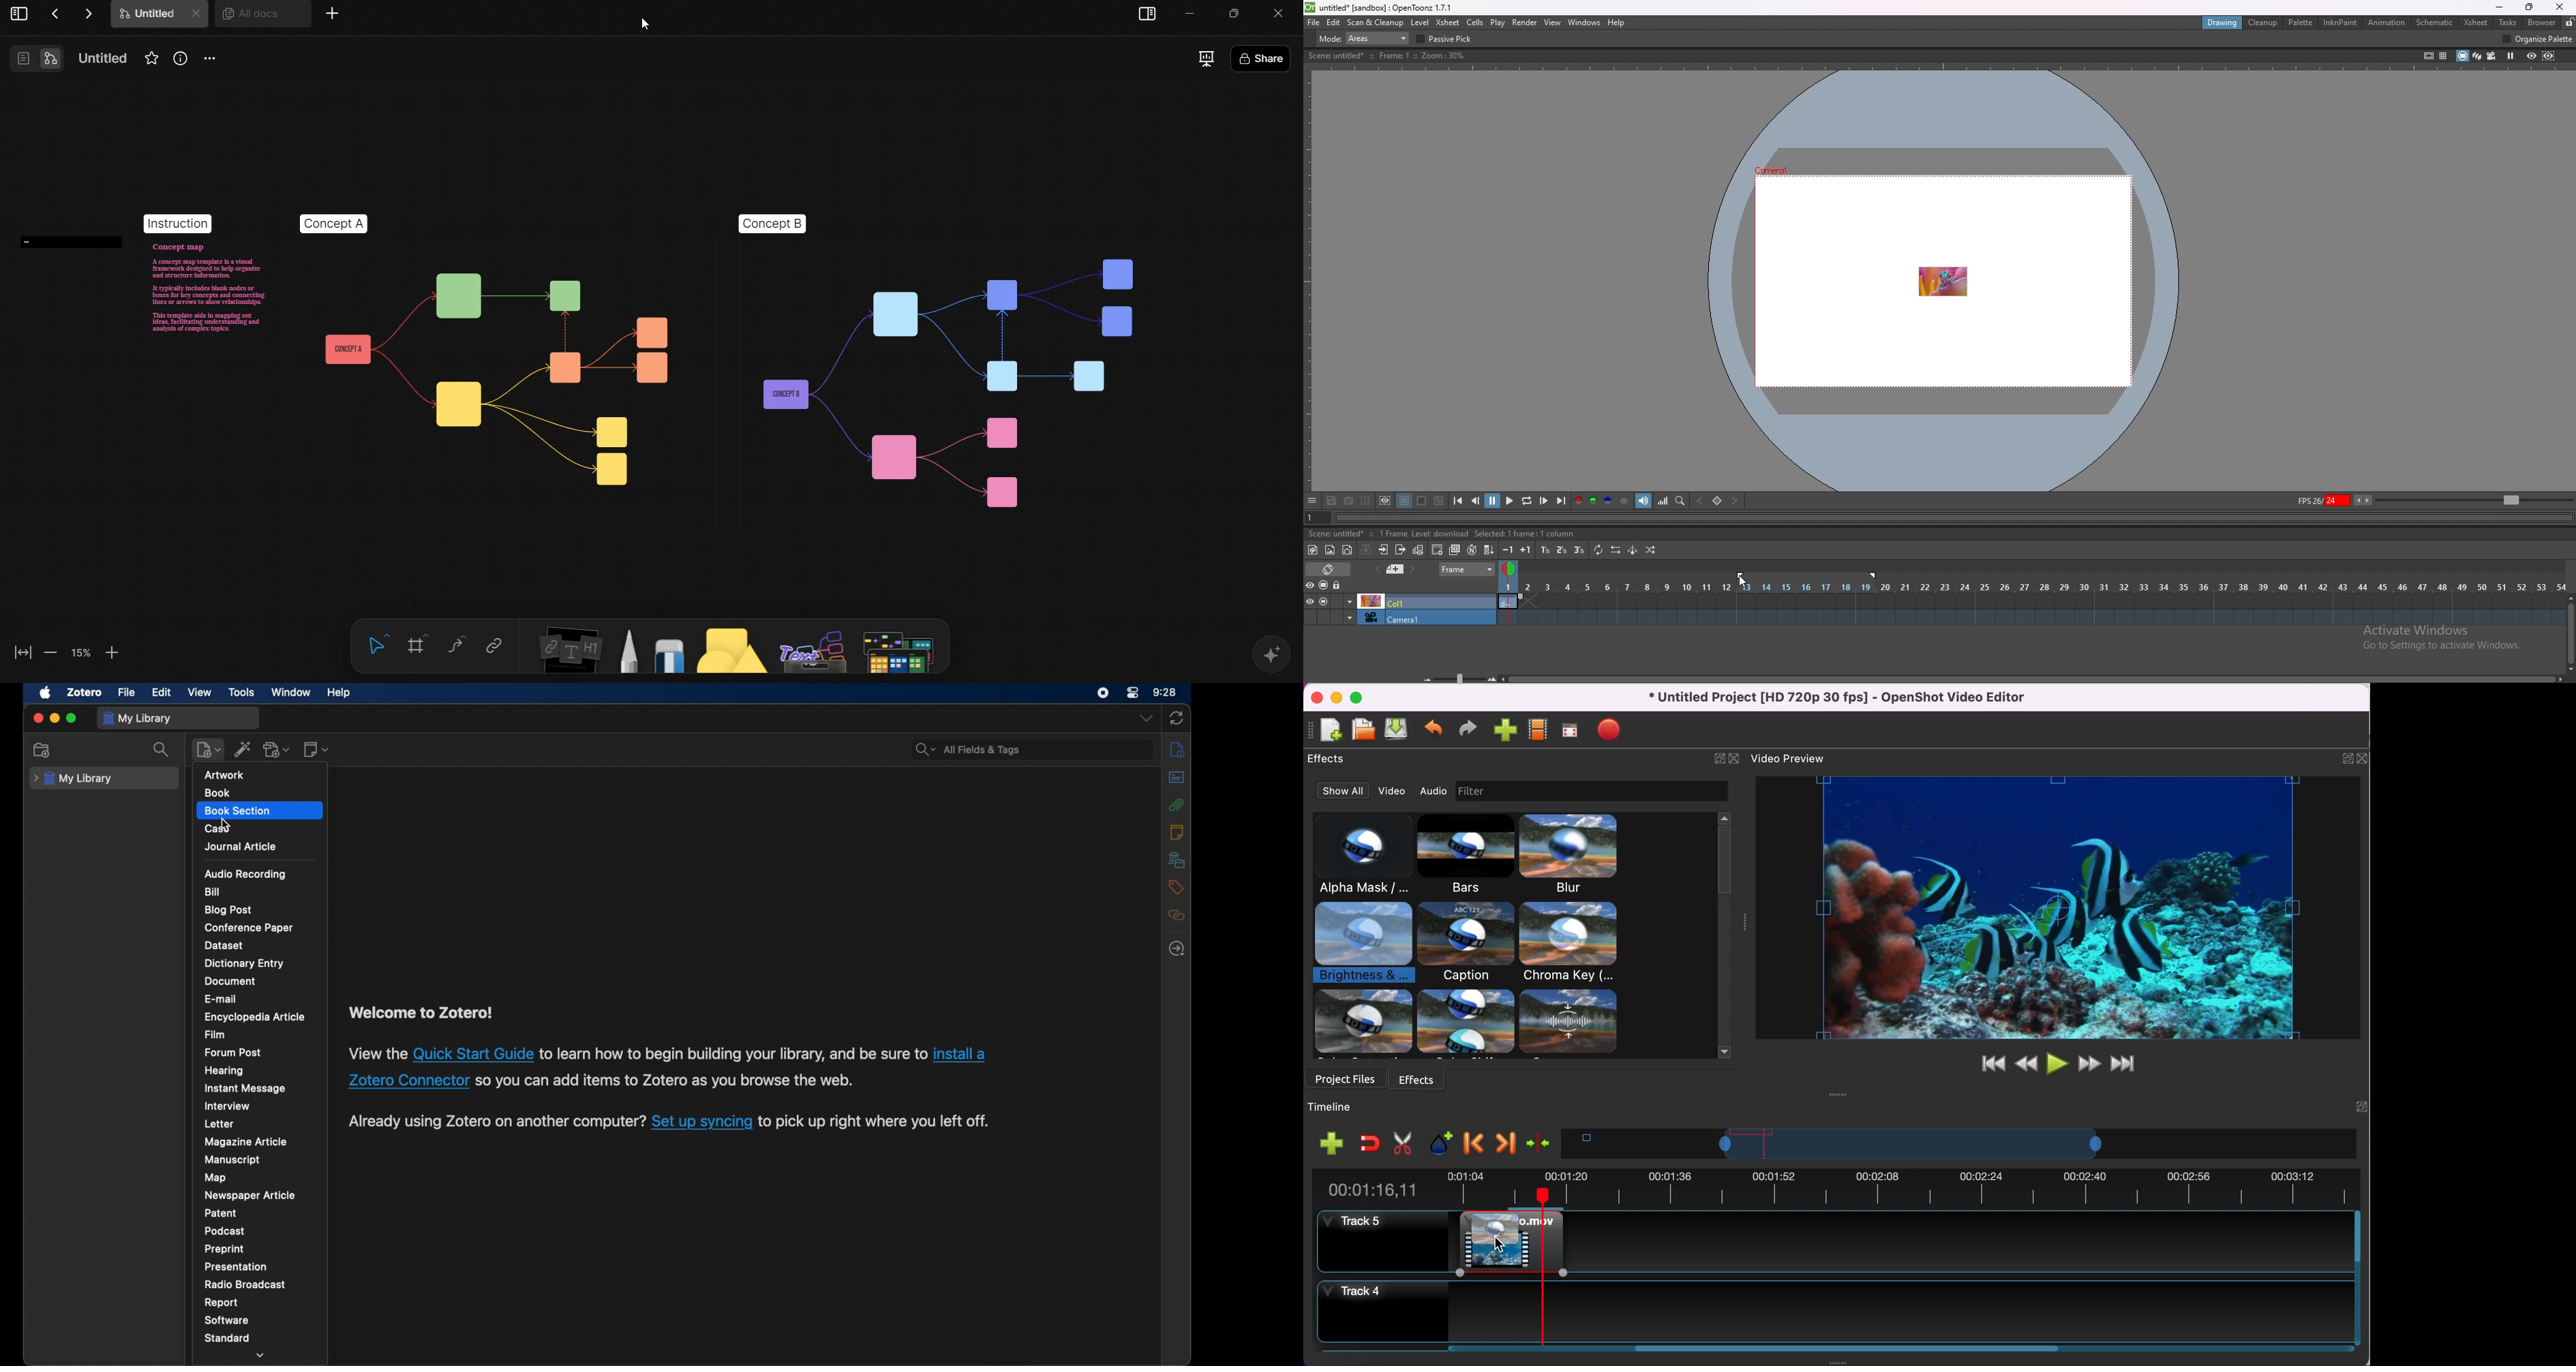  Describe the element at coordinates (220, 1124) in the screenshot. I see `letter` at that location.